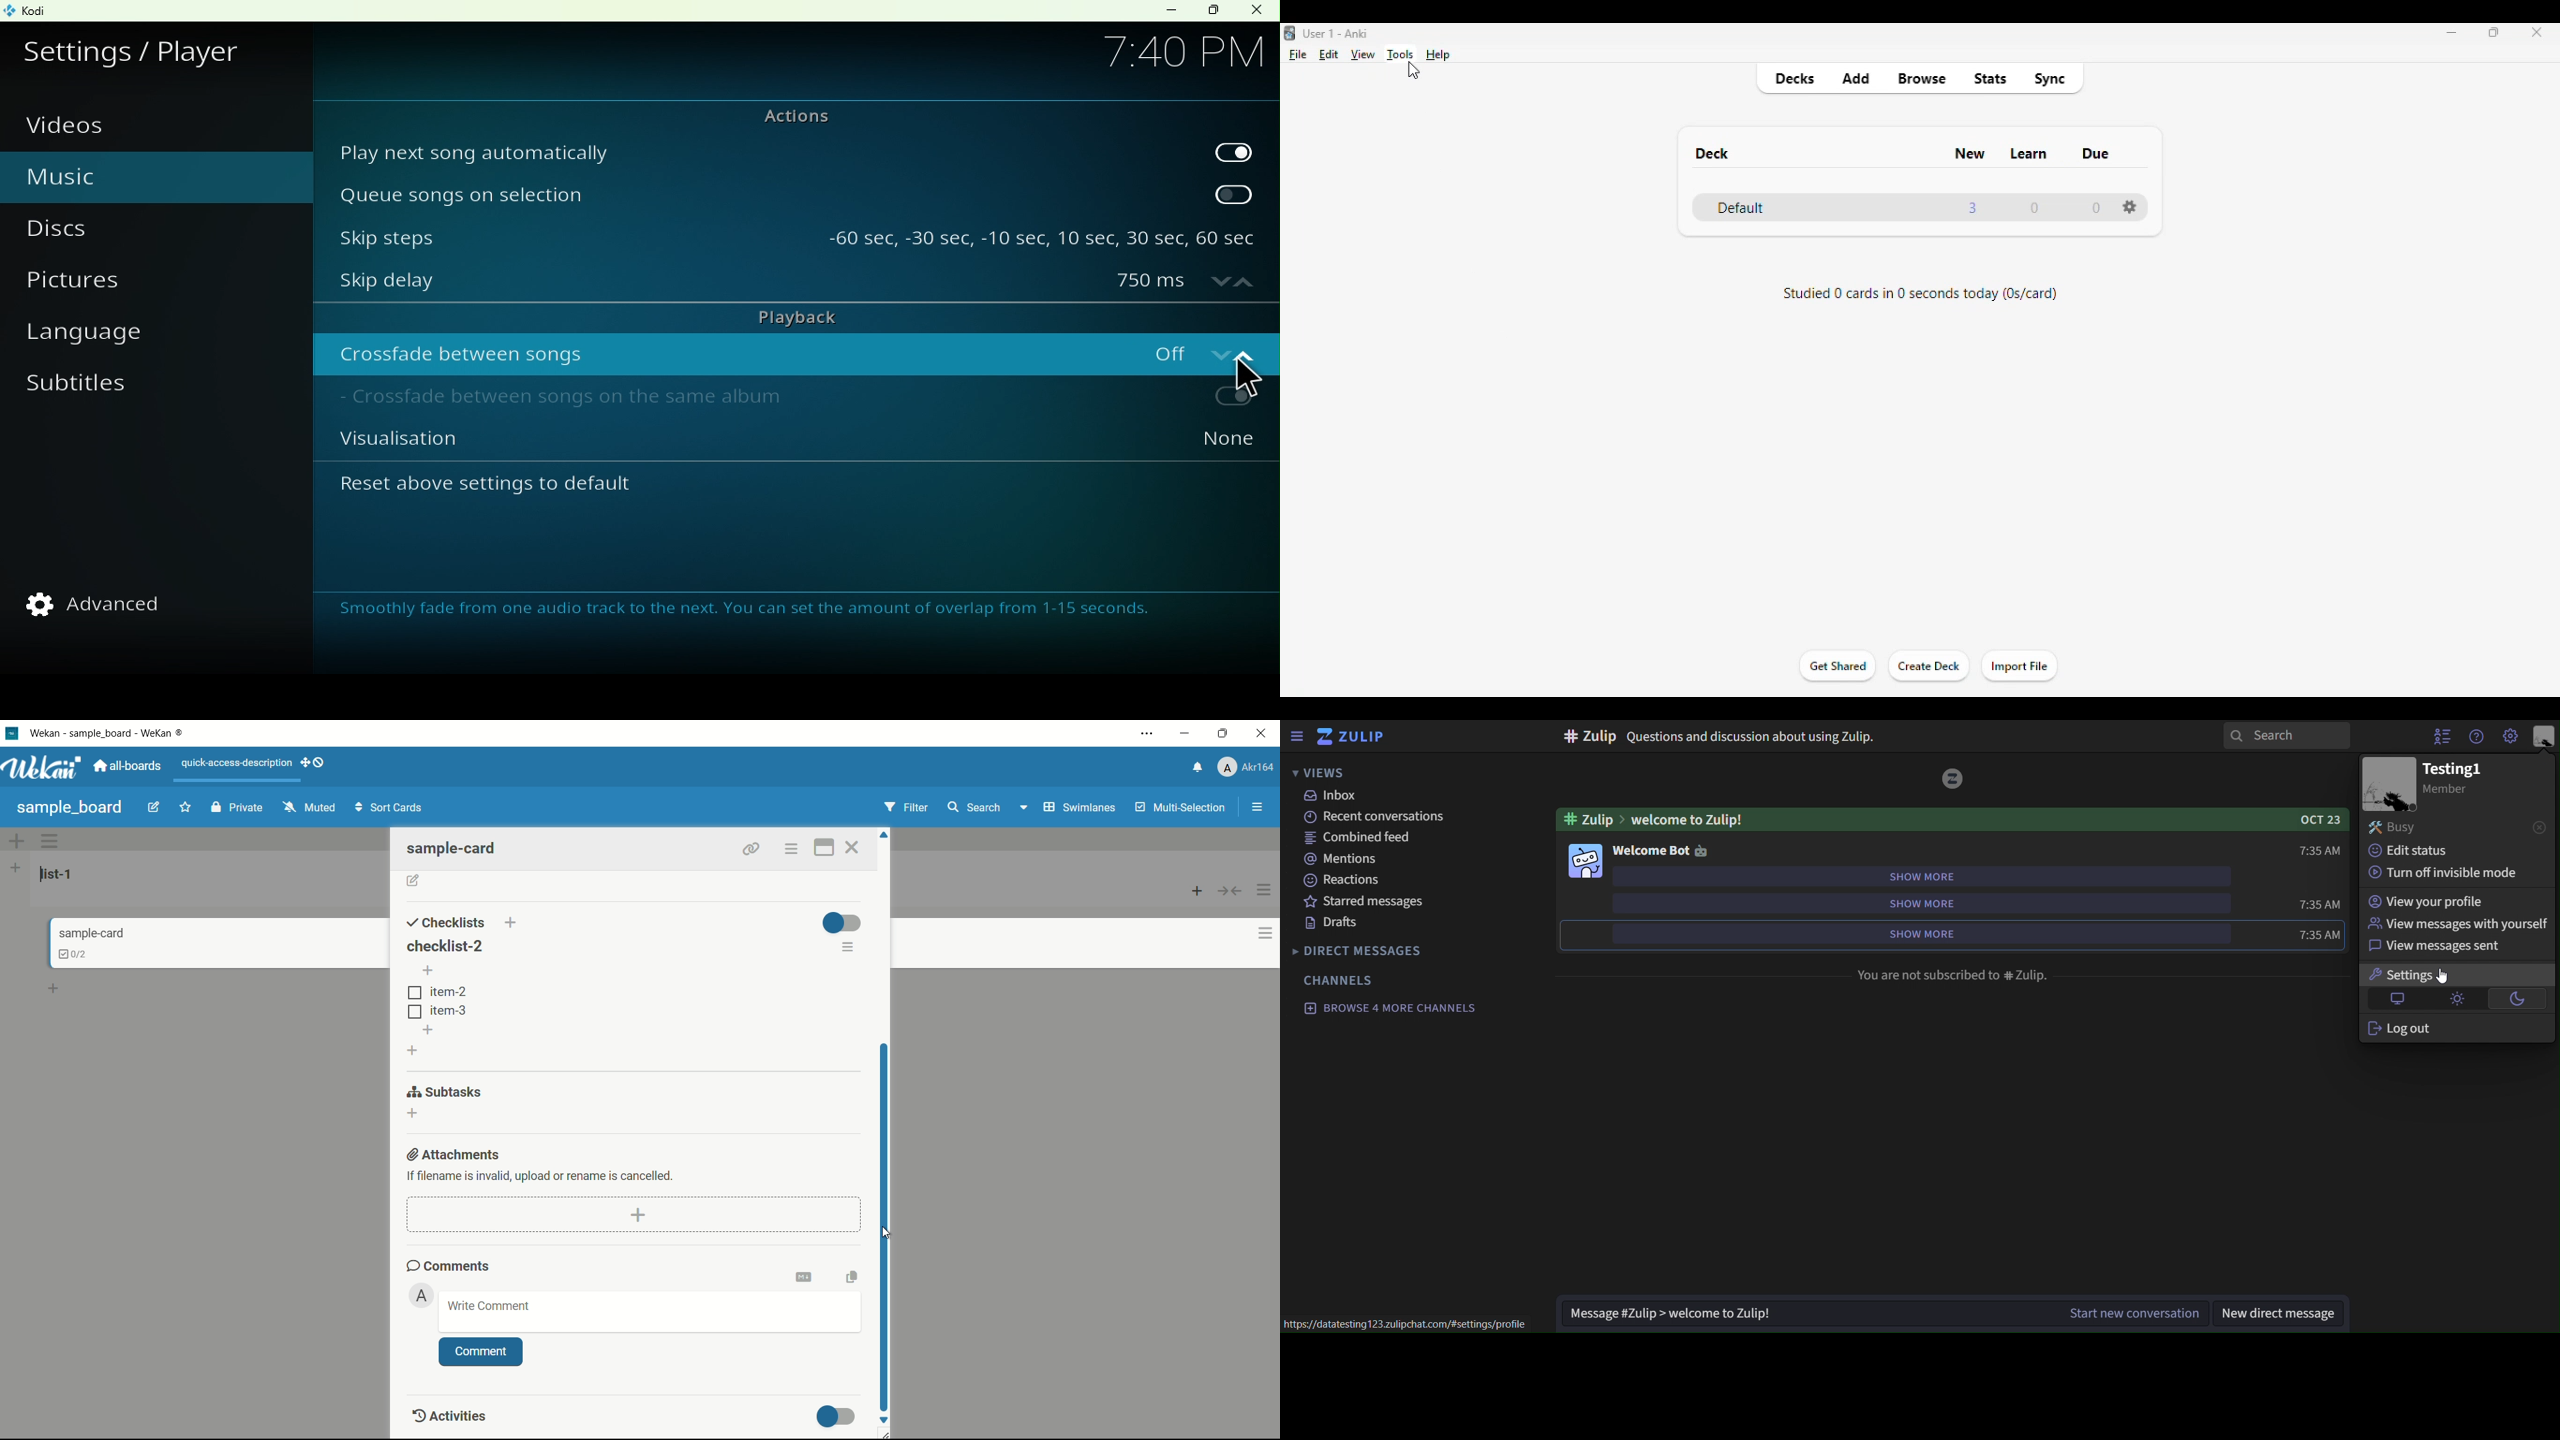 This screenshot has height=1456, width=2576. Describe the element at coordinates (1223, 733) in the screenshot. I see `maximize` at that location.